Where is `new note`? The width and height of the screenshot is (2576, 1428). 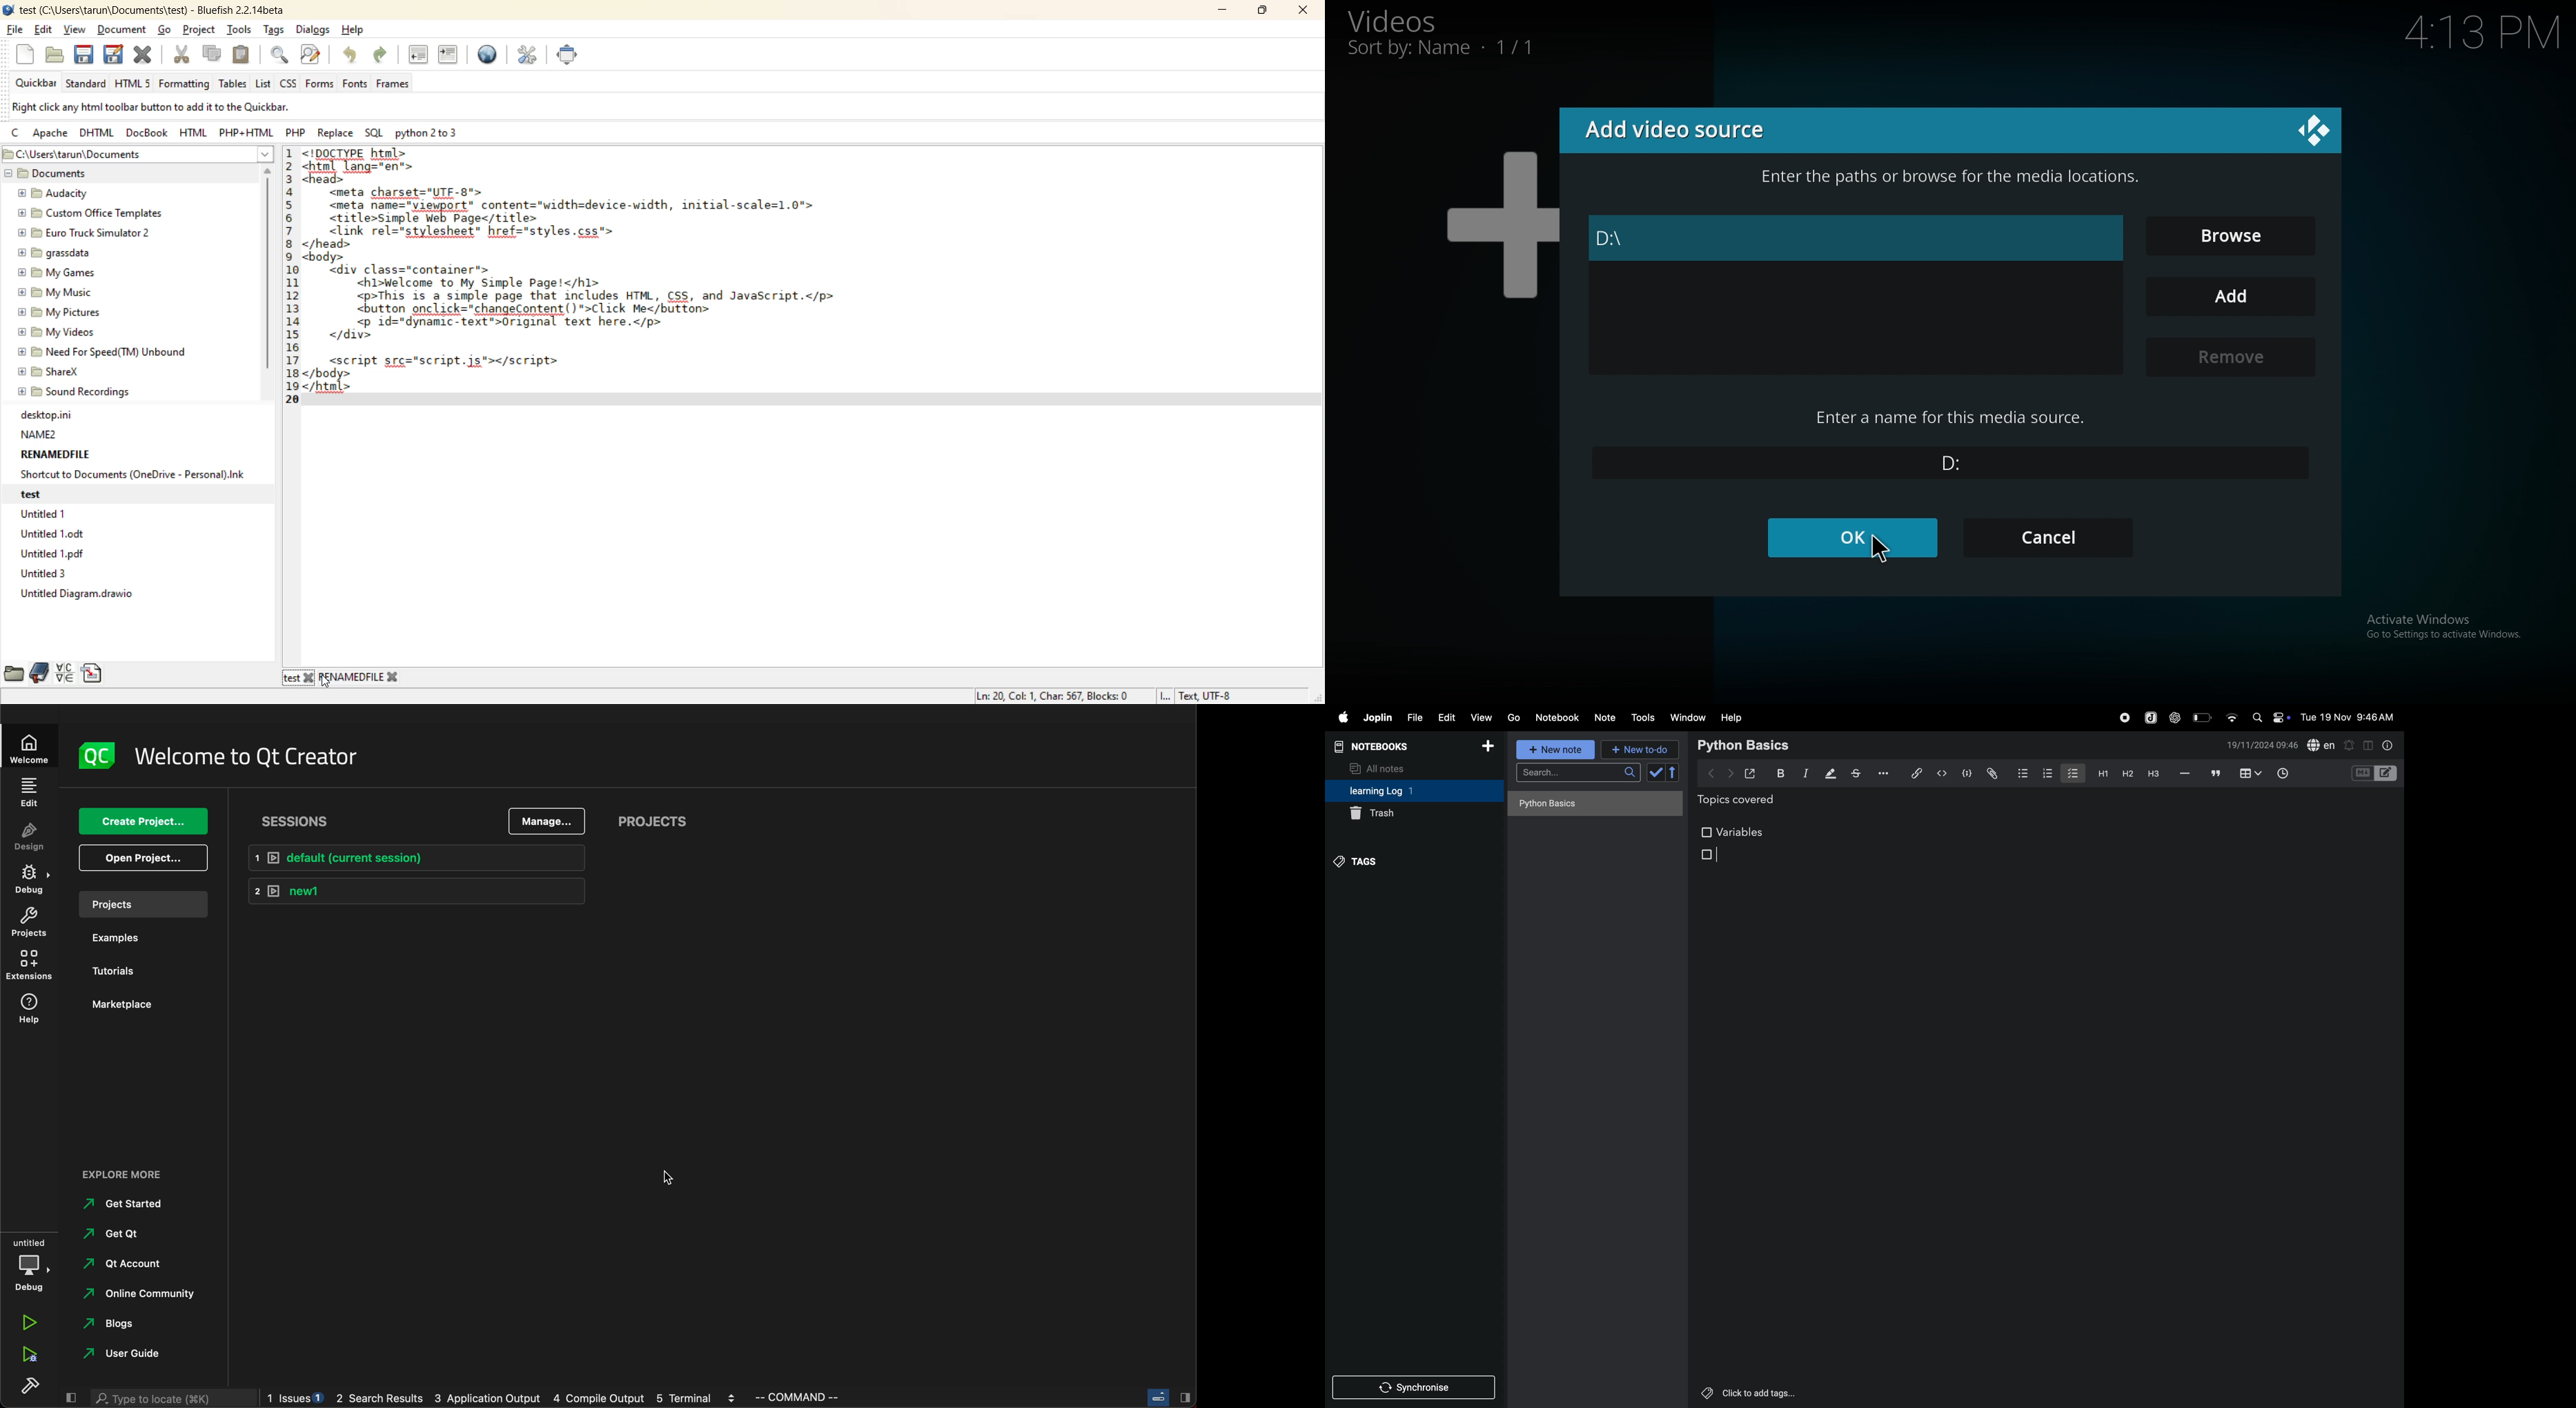
new note is located at coordinates (1553, 749).